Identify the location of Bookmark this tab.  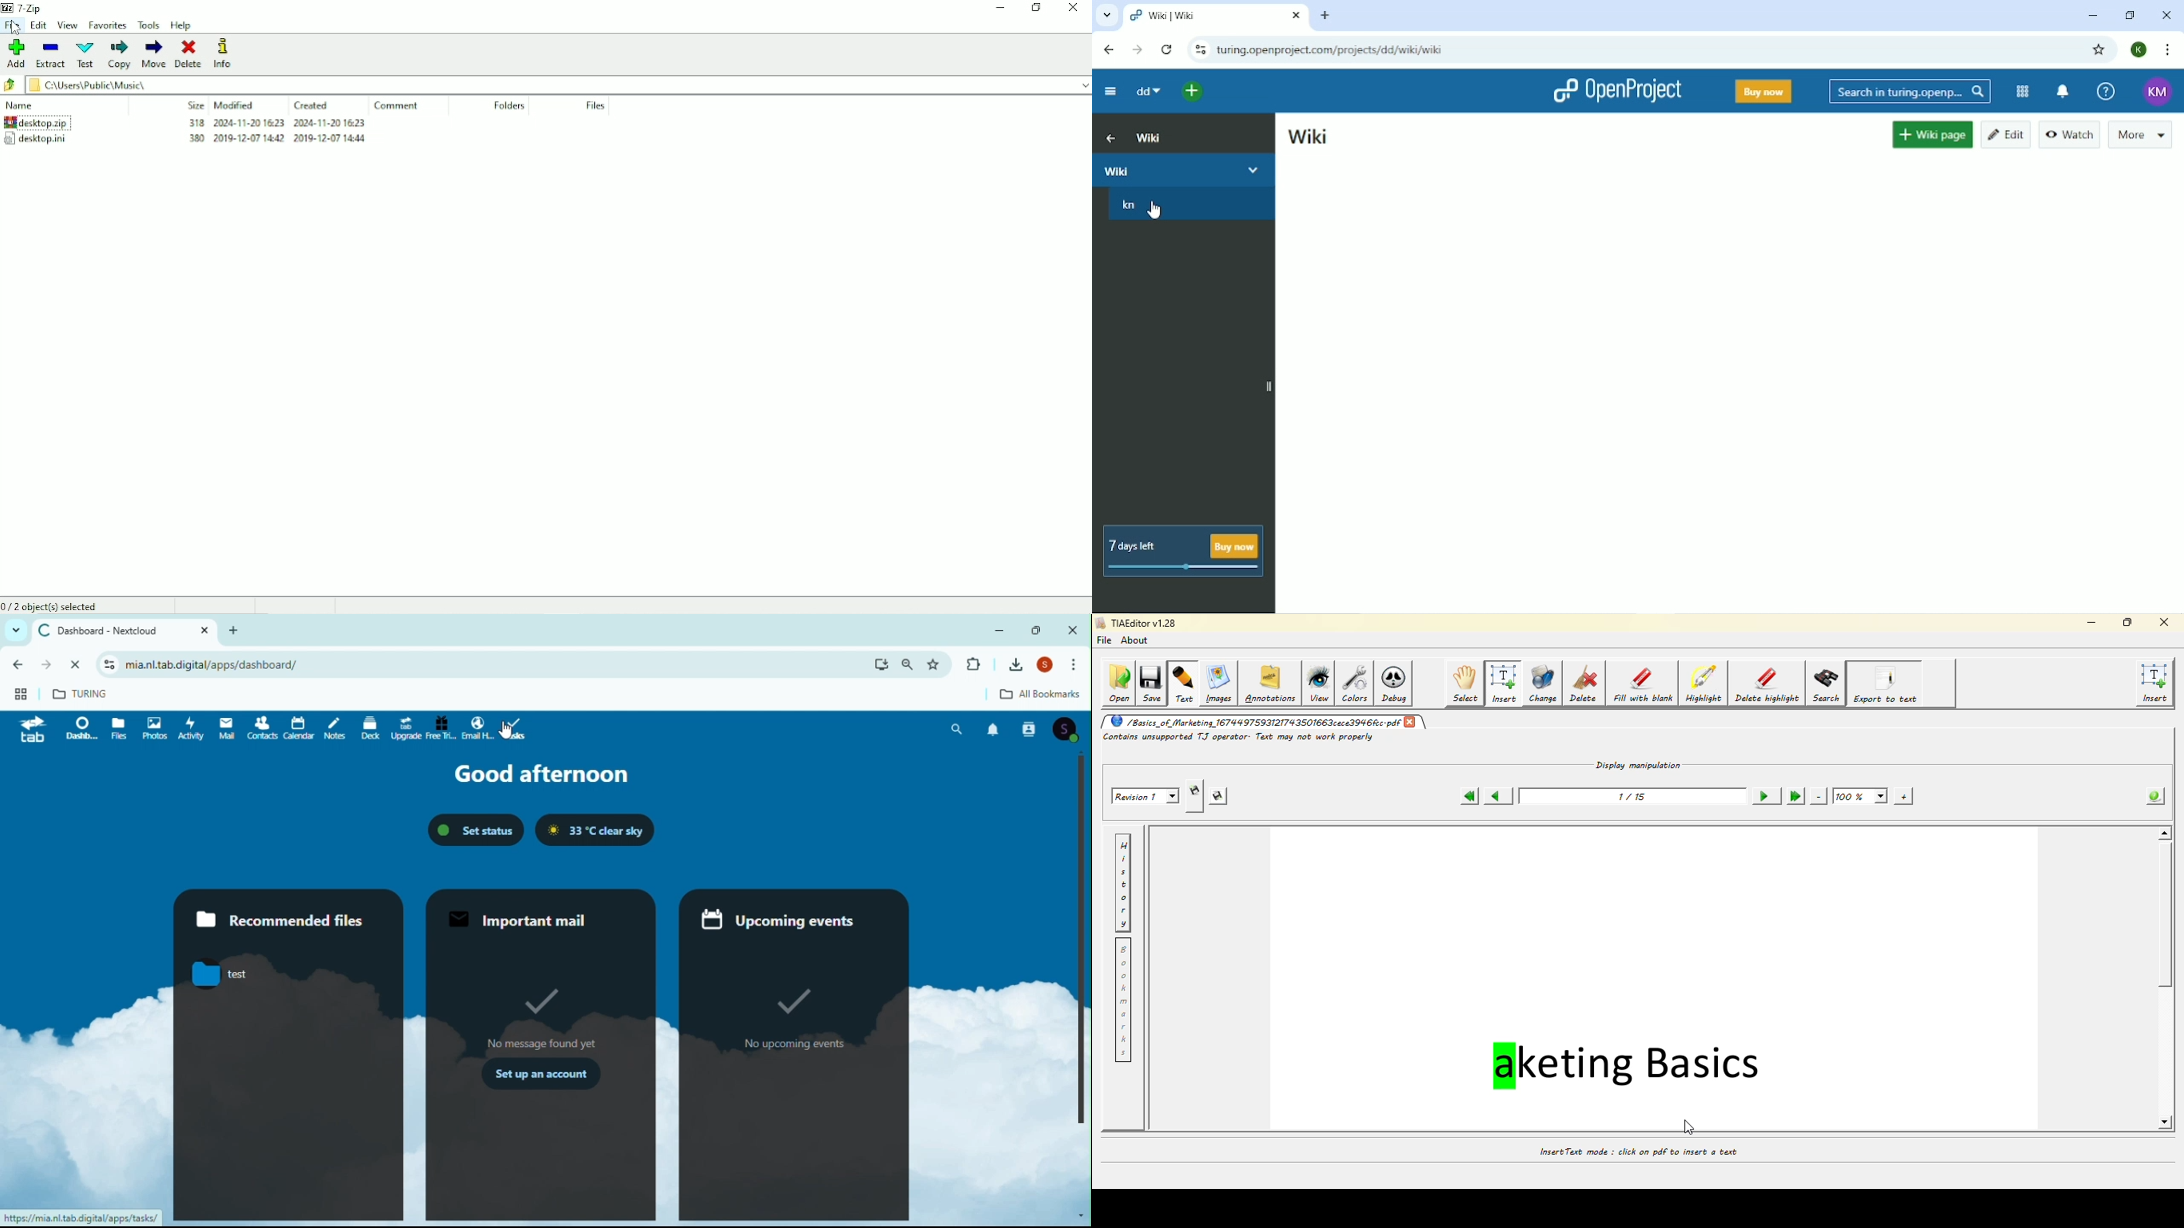
(2099, 50).